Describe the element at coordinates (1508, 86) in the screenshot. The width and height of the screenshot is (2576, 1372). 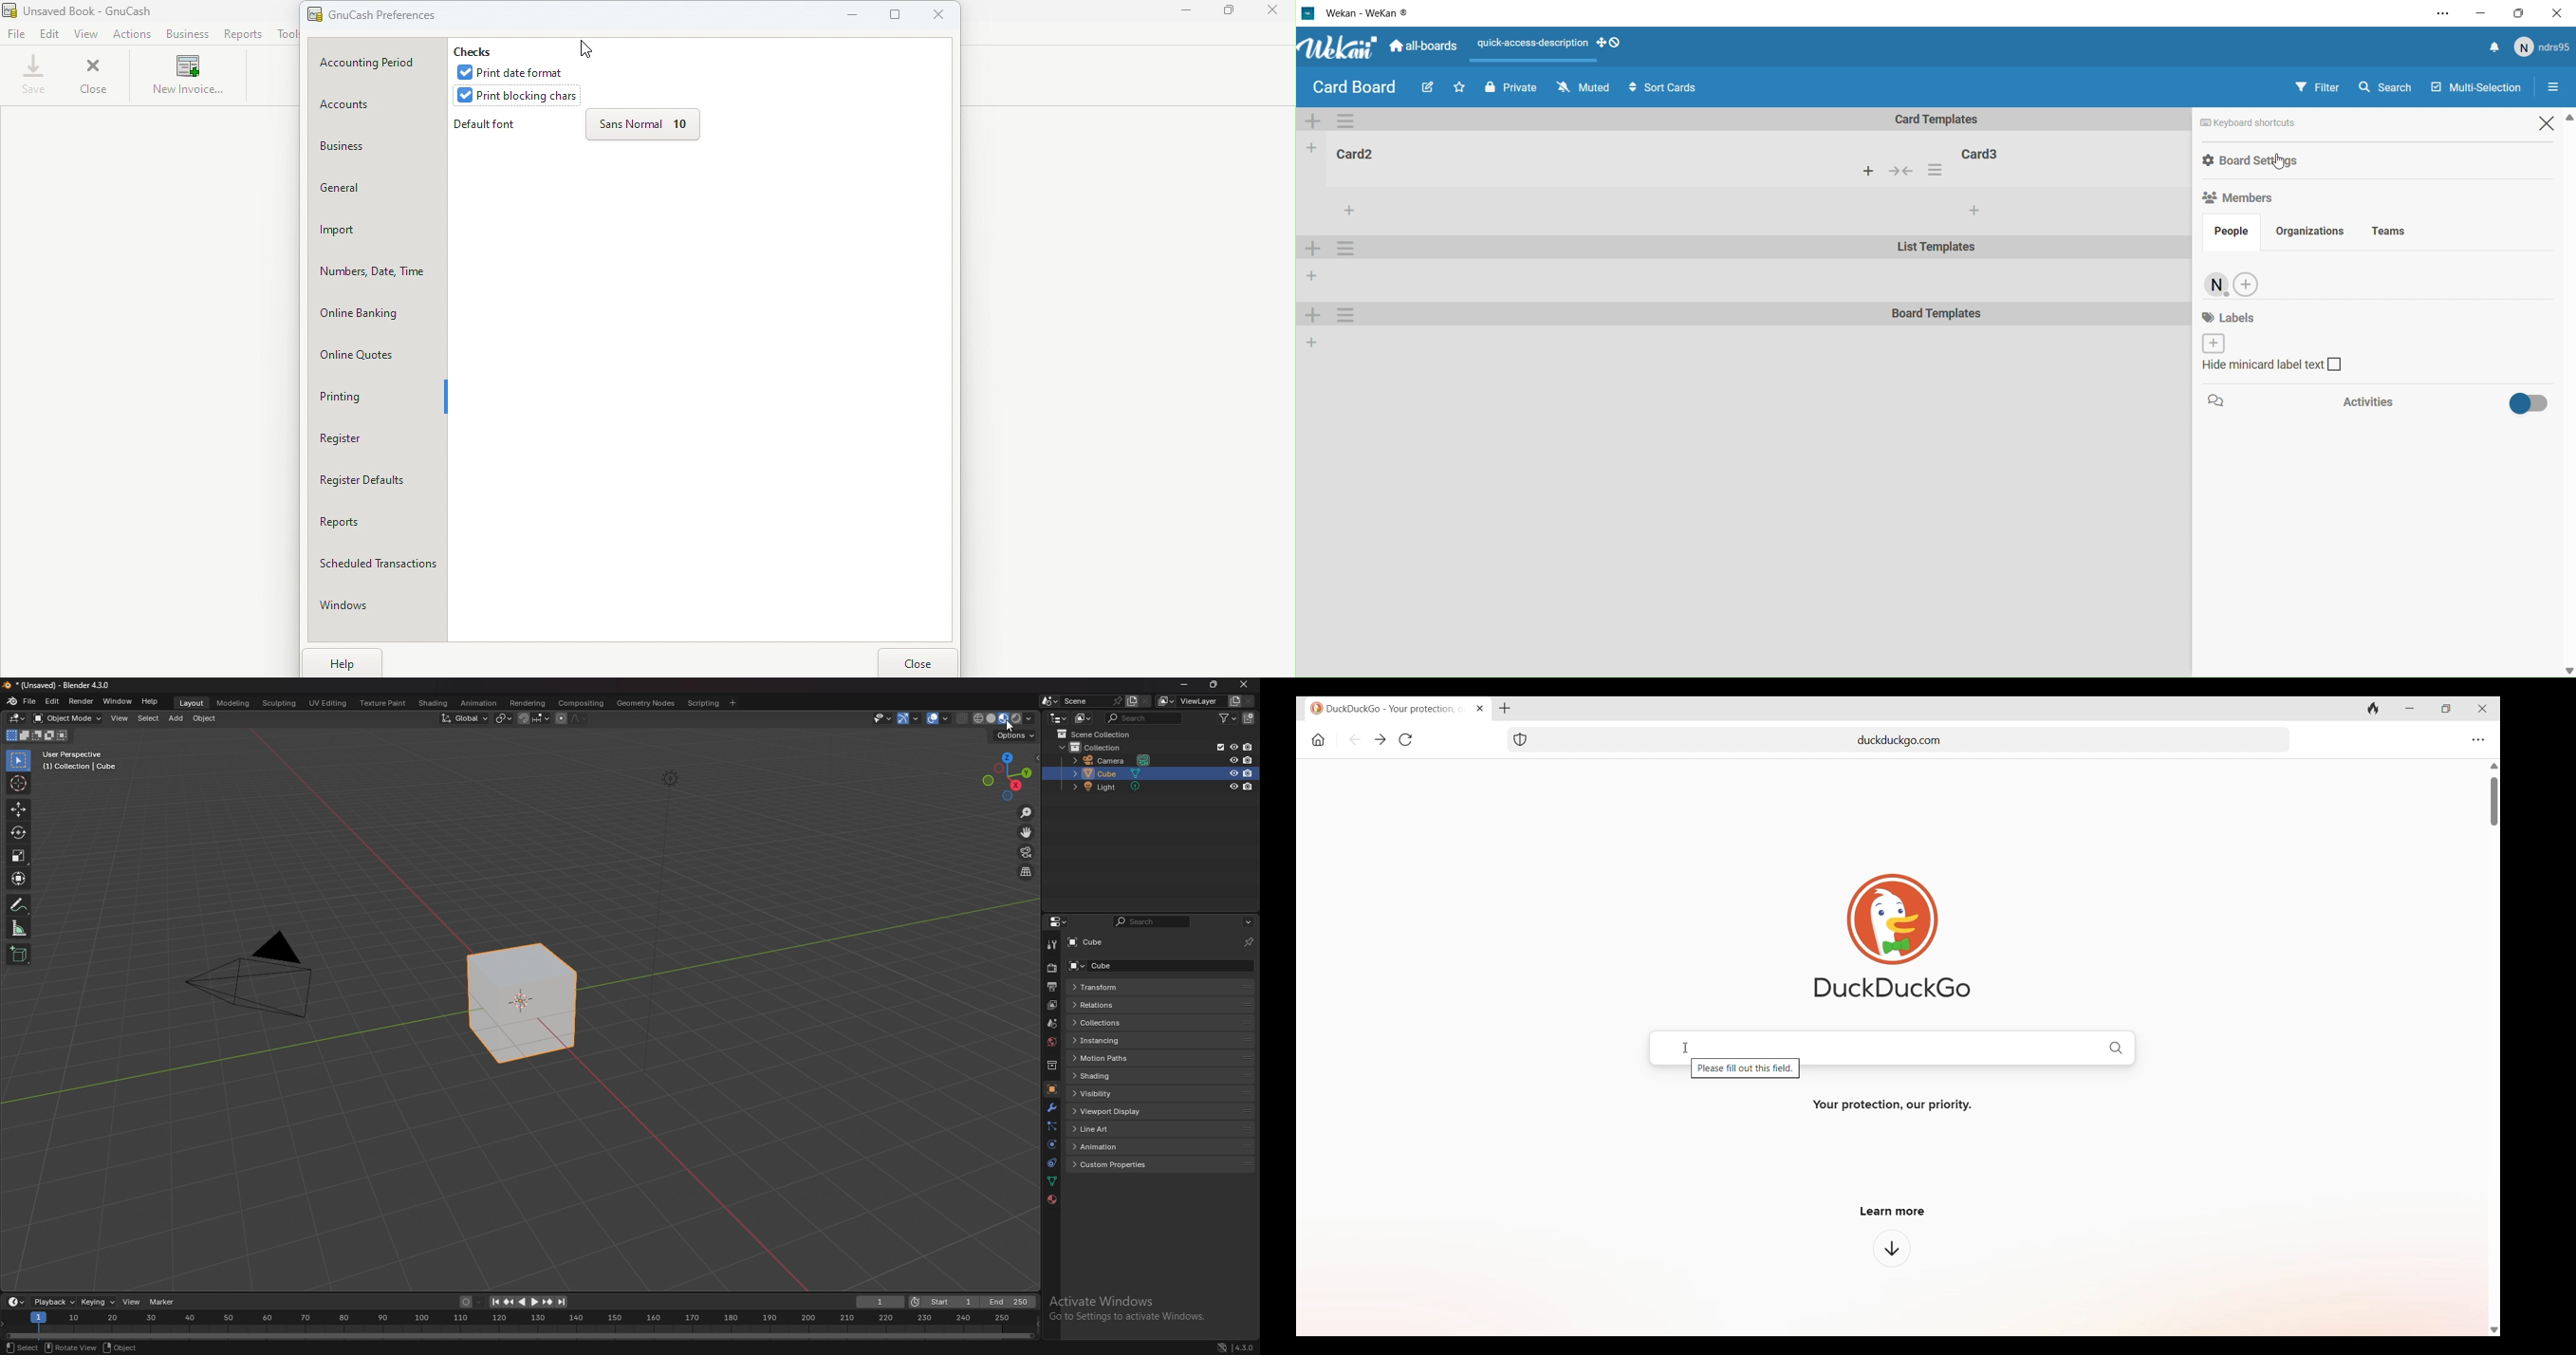
I see `Private` at that location.